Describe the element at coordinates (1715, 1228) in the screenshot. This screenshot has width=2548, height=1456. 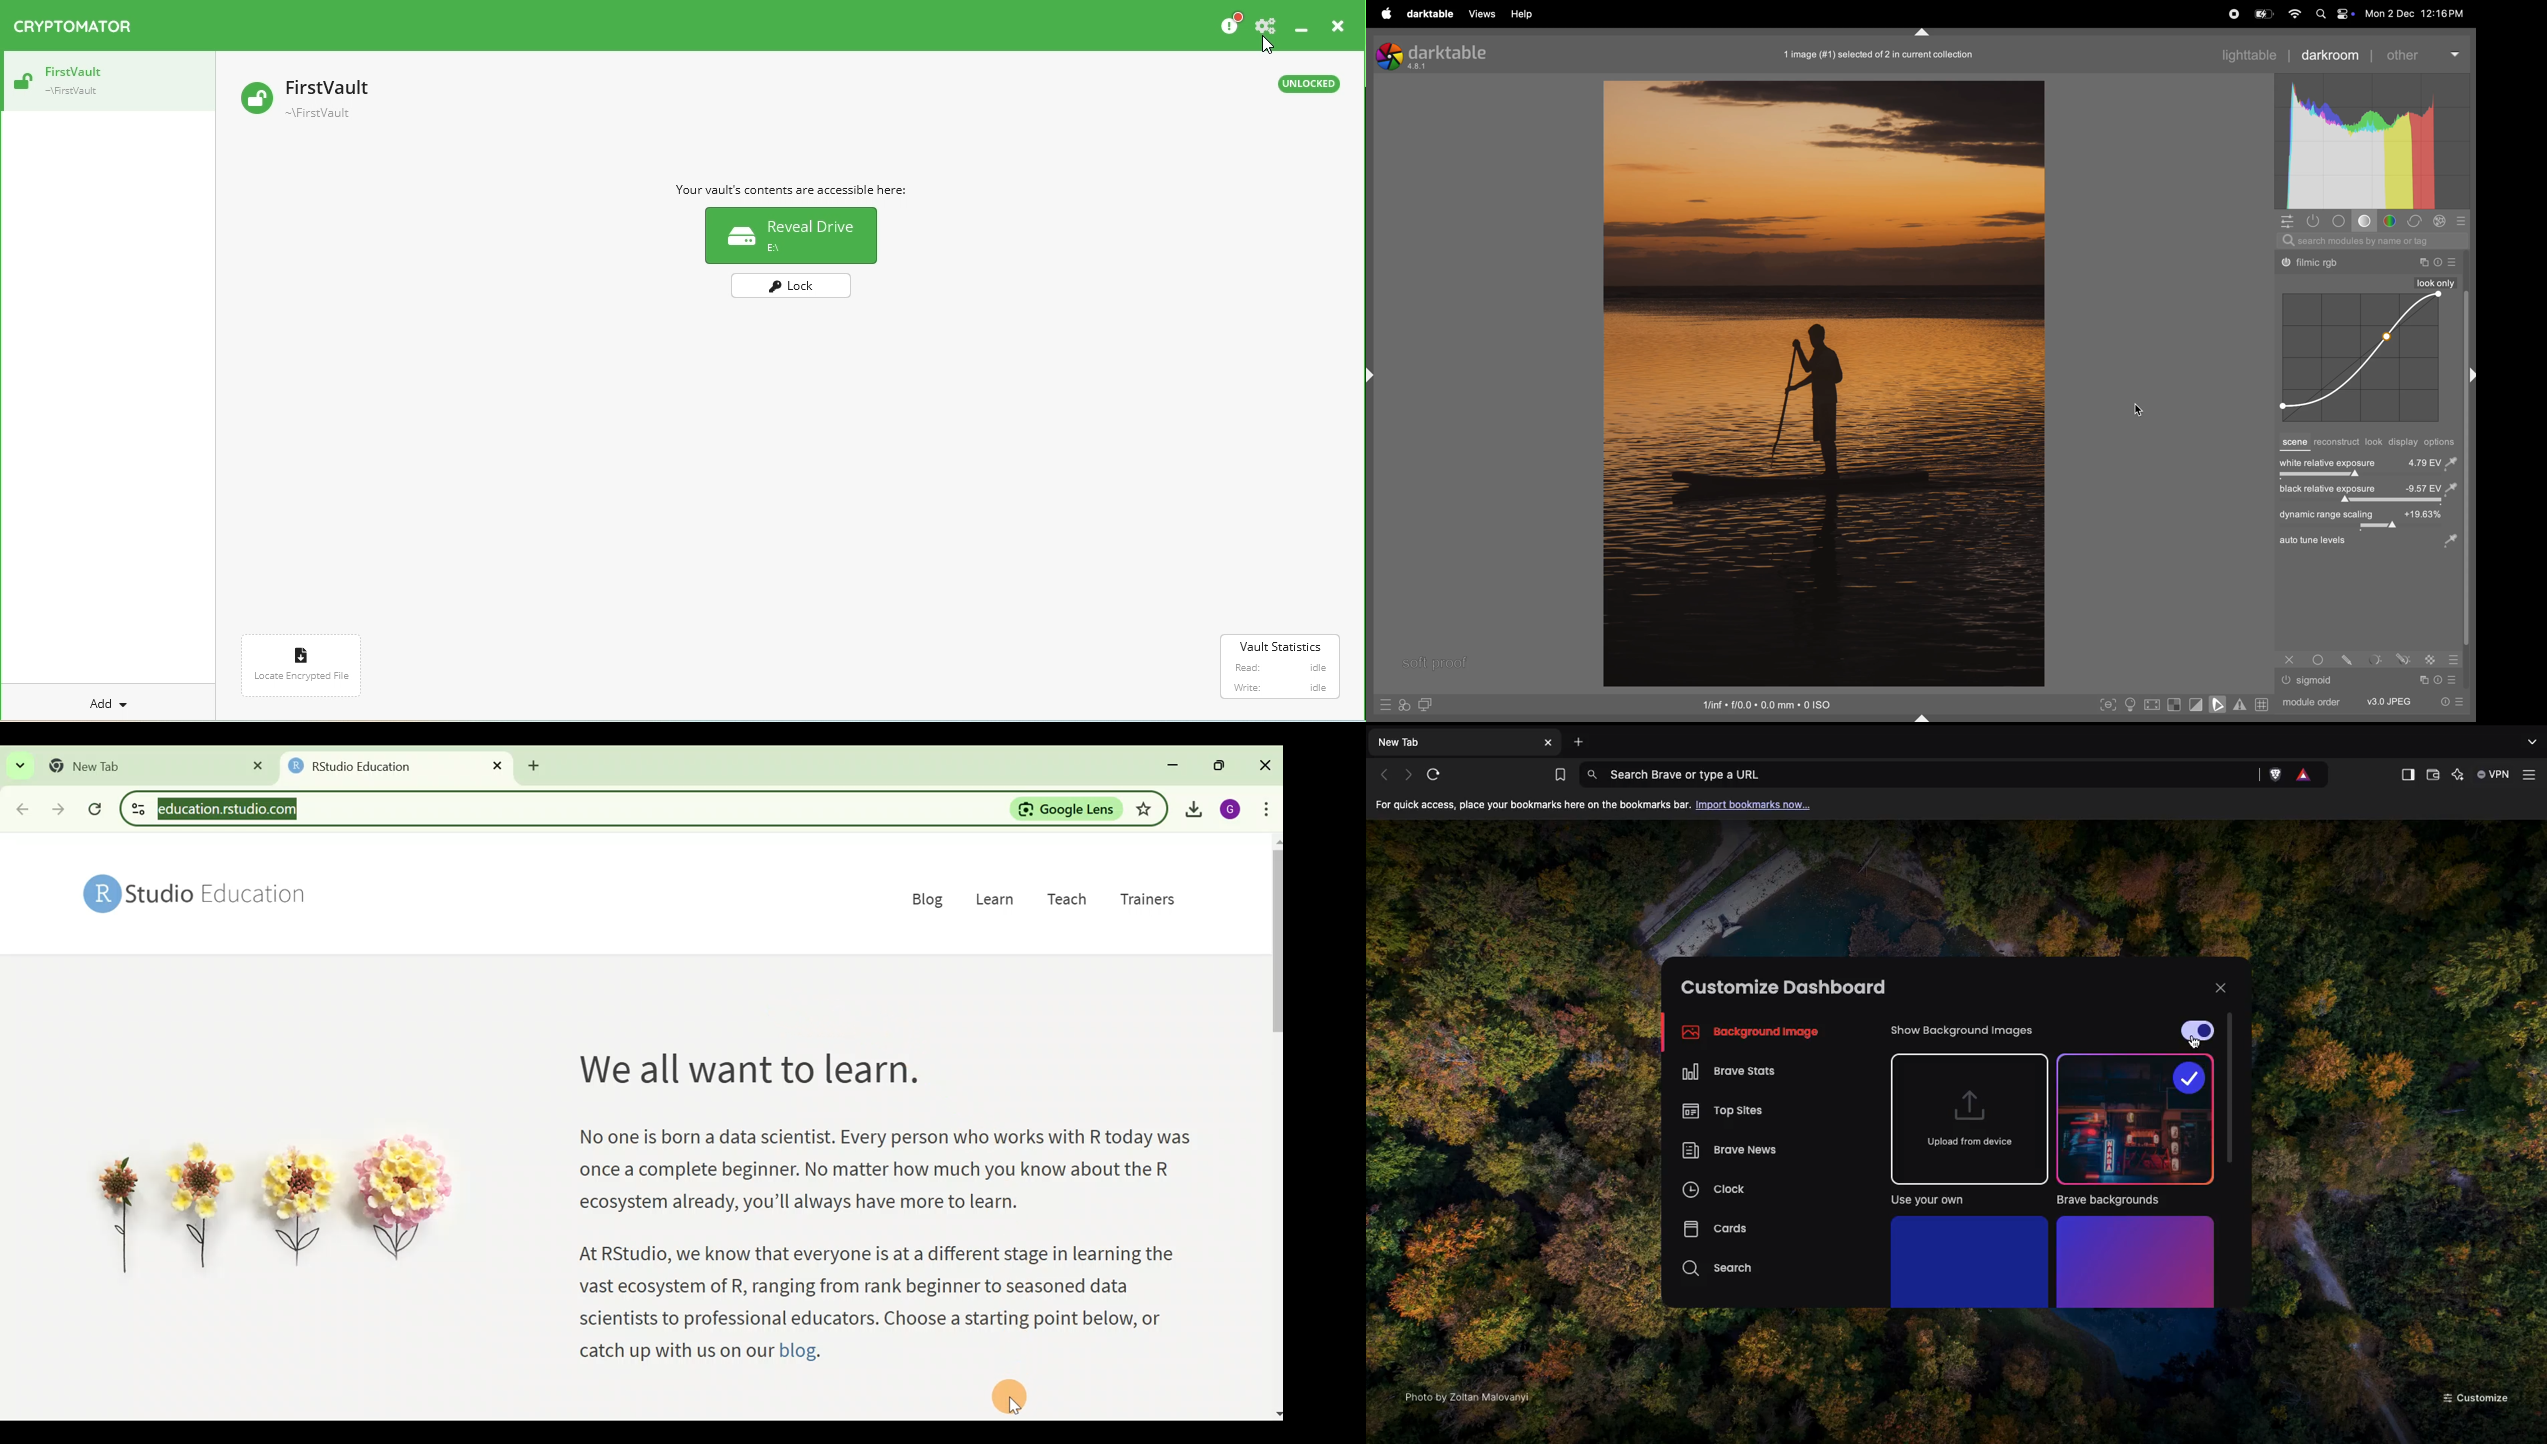
I see `Cards` at that location.